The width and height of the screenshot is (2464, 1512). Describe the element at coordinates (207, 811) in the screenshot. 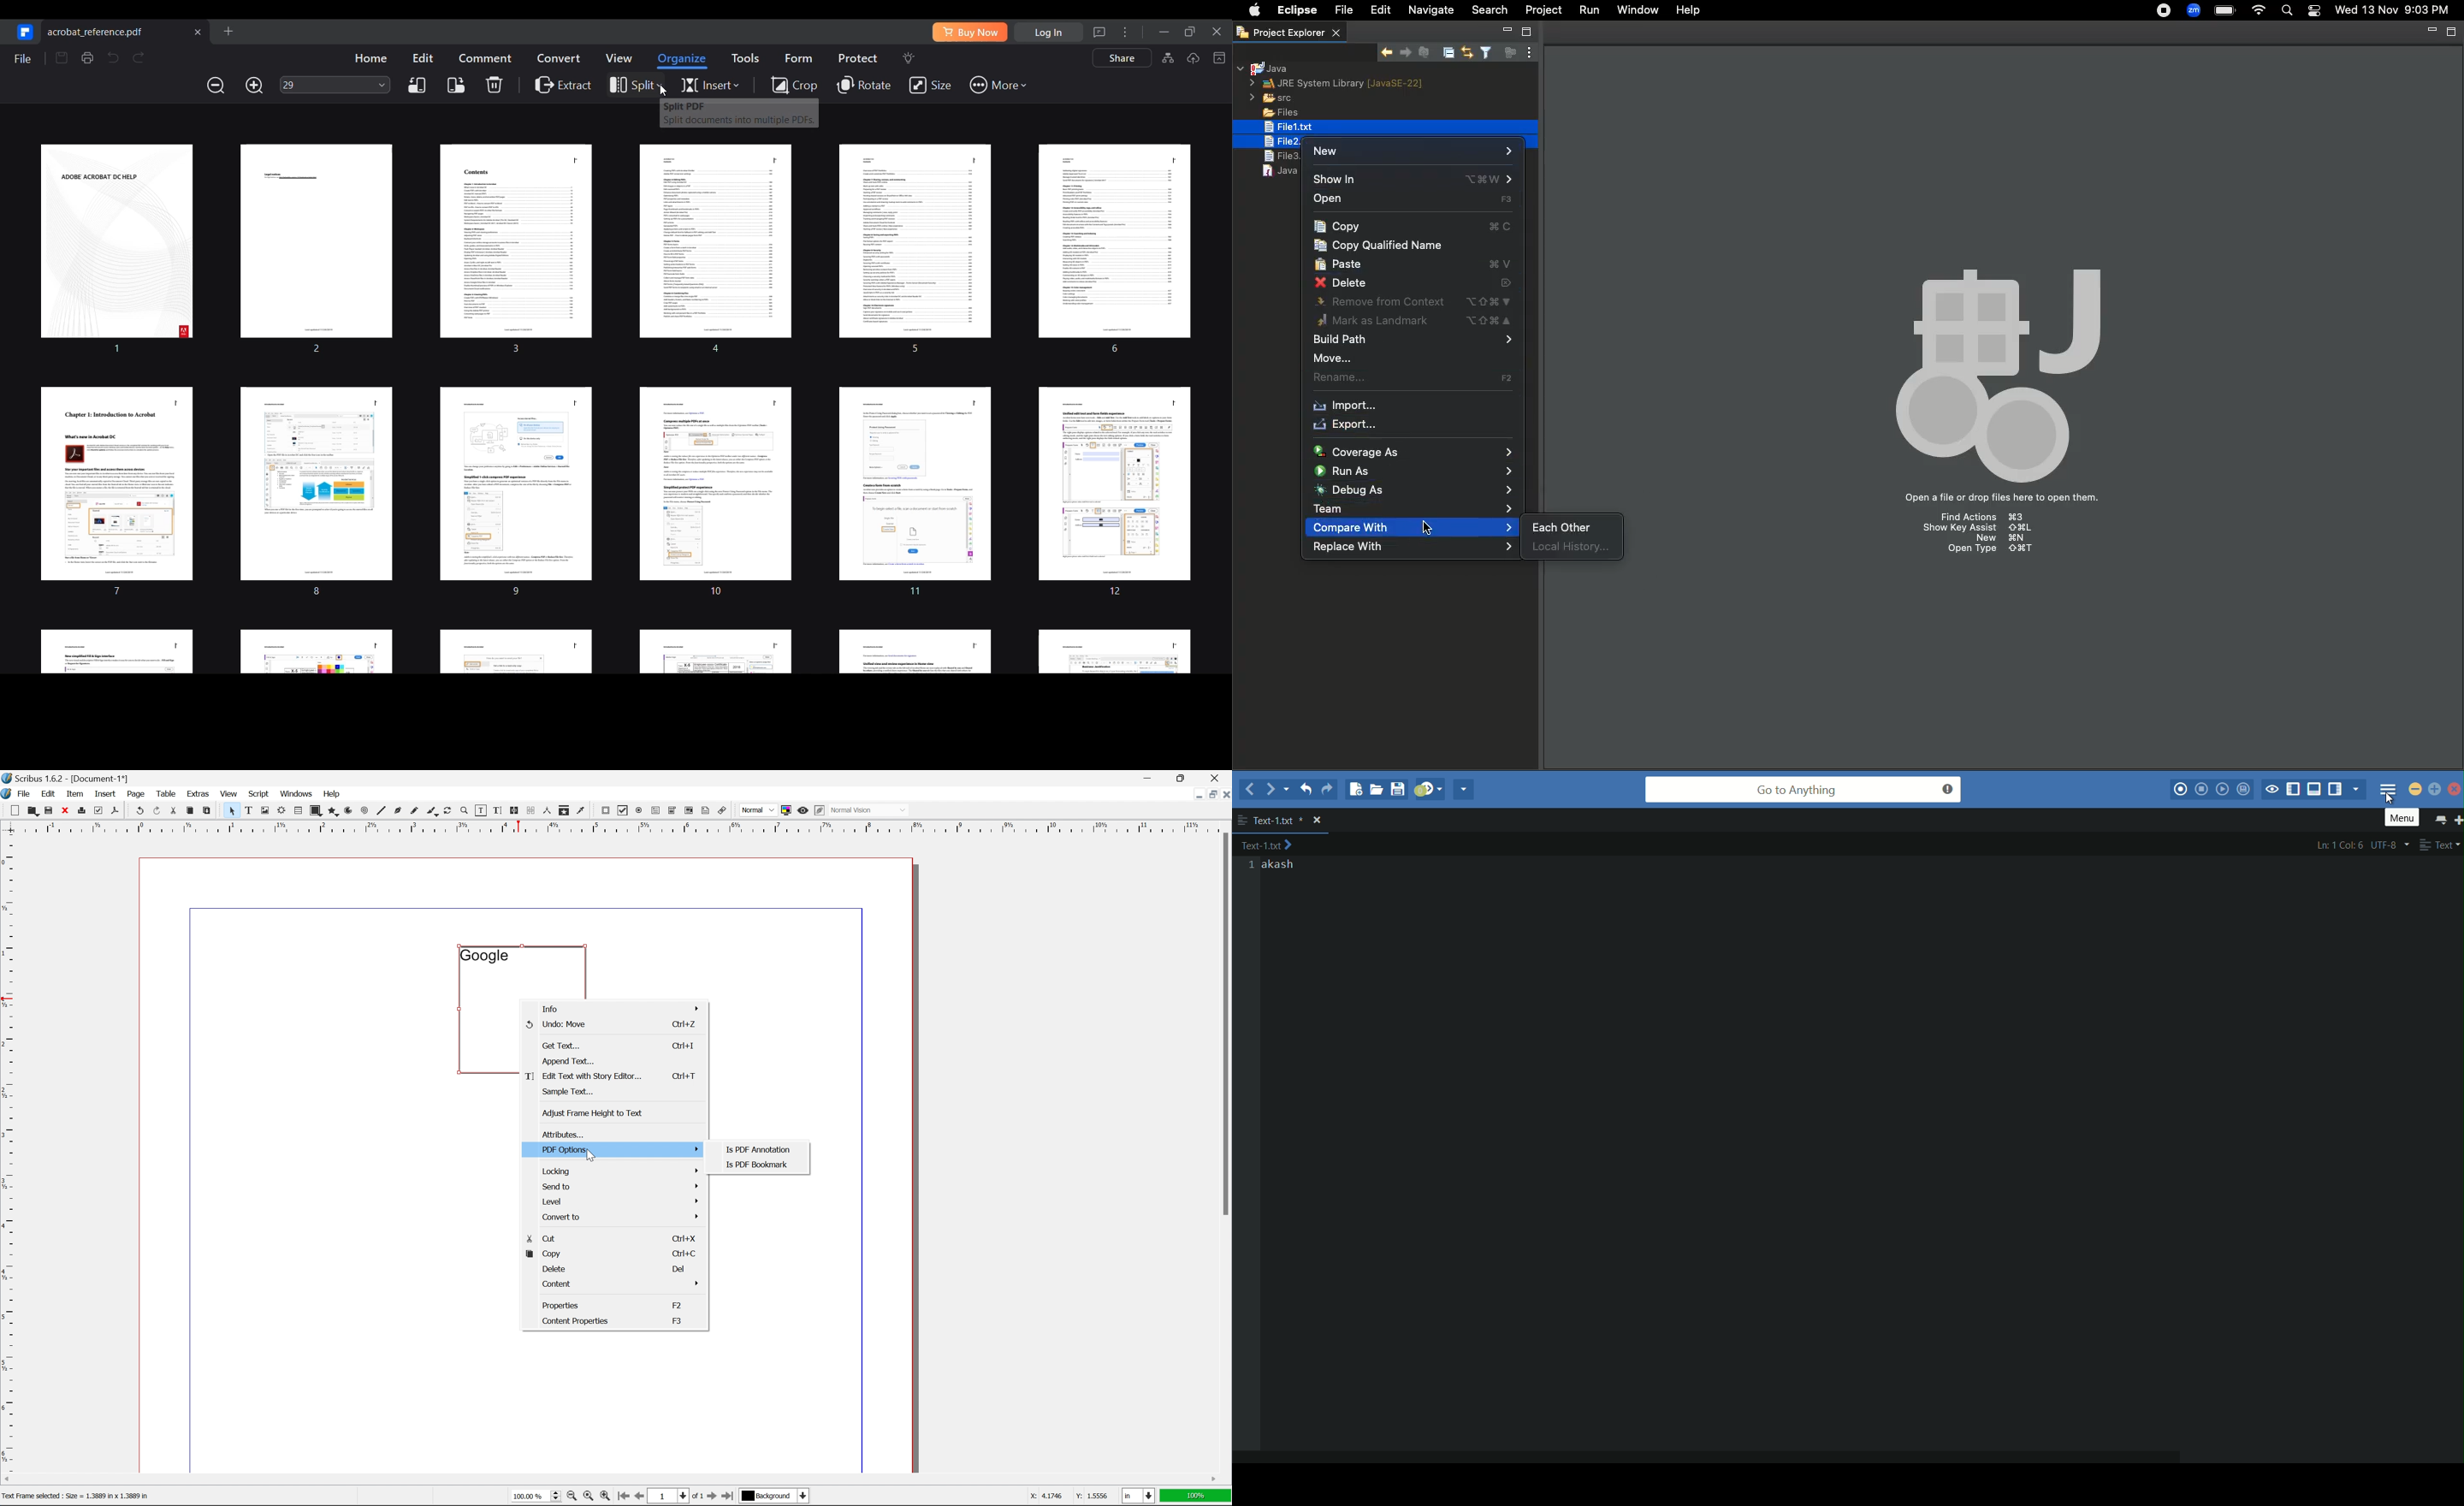

I see `paste` at that location.